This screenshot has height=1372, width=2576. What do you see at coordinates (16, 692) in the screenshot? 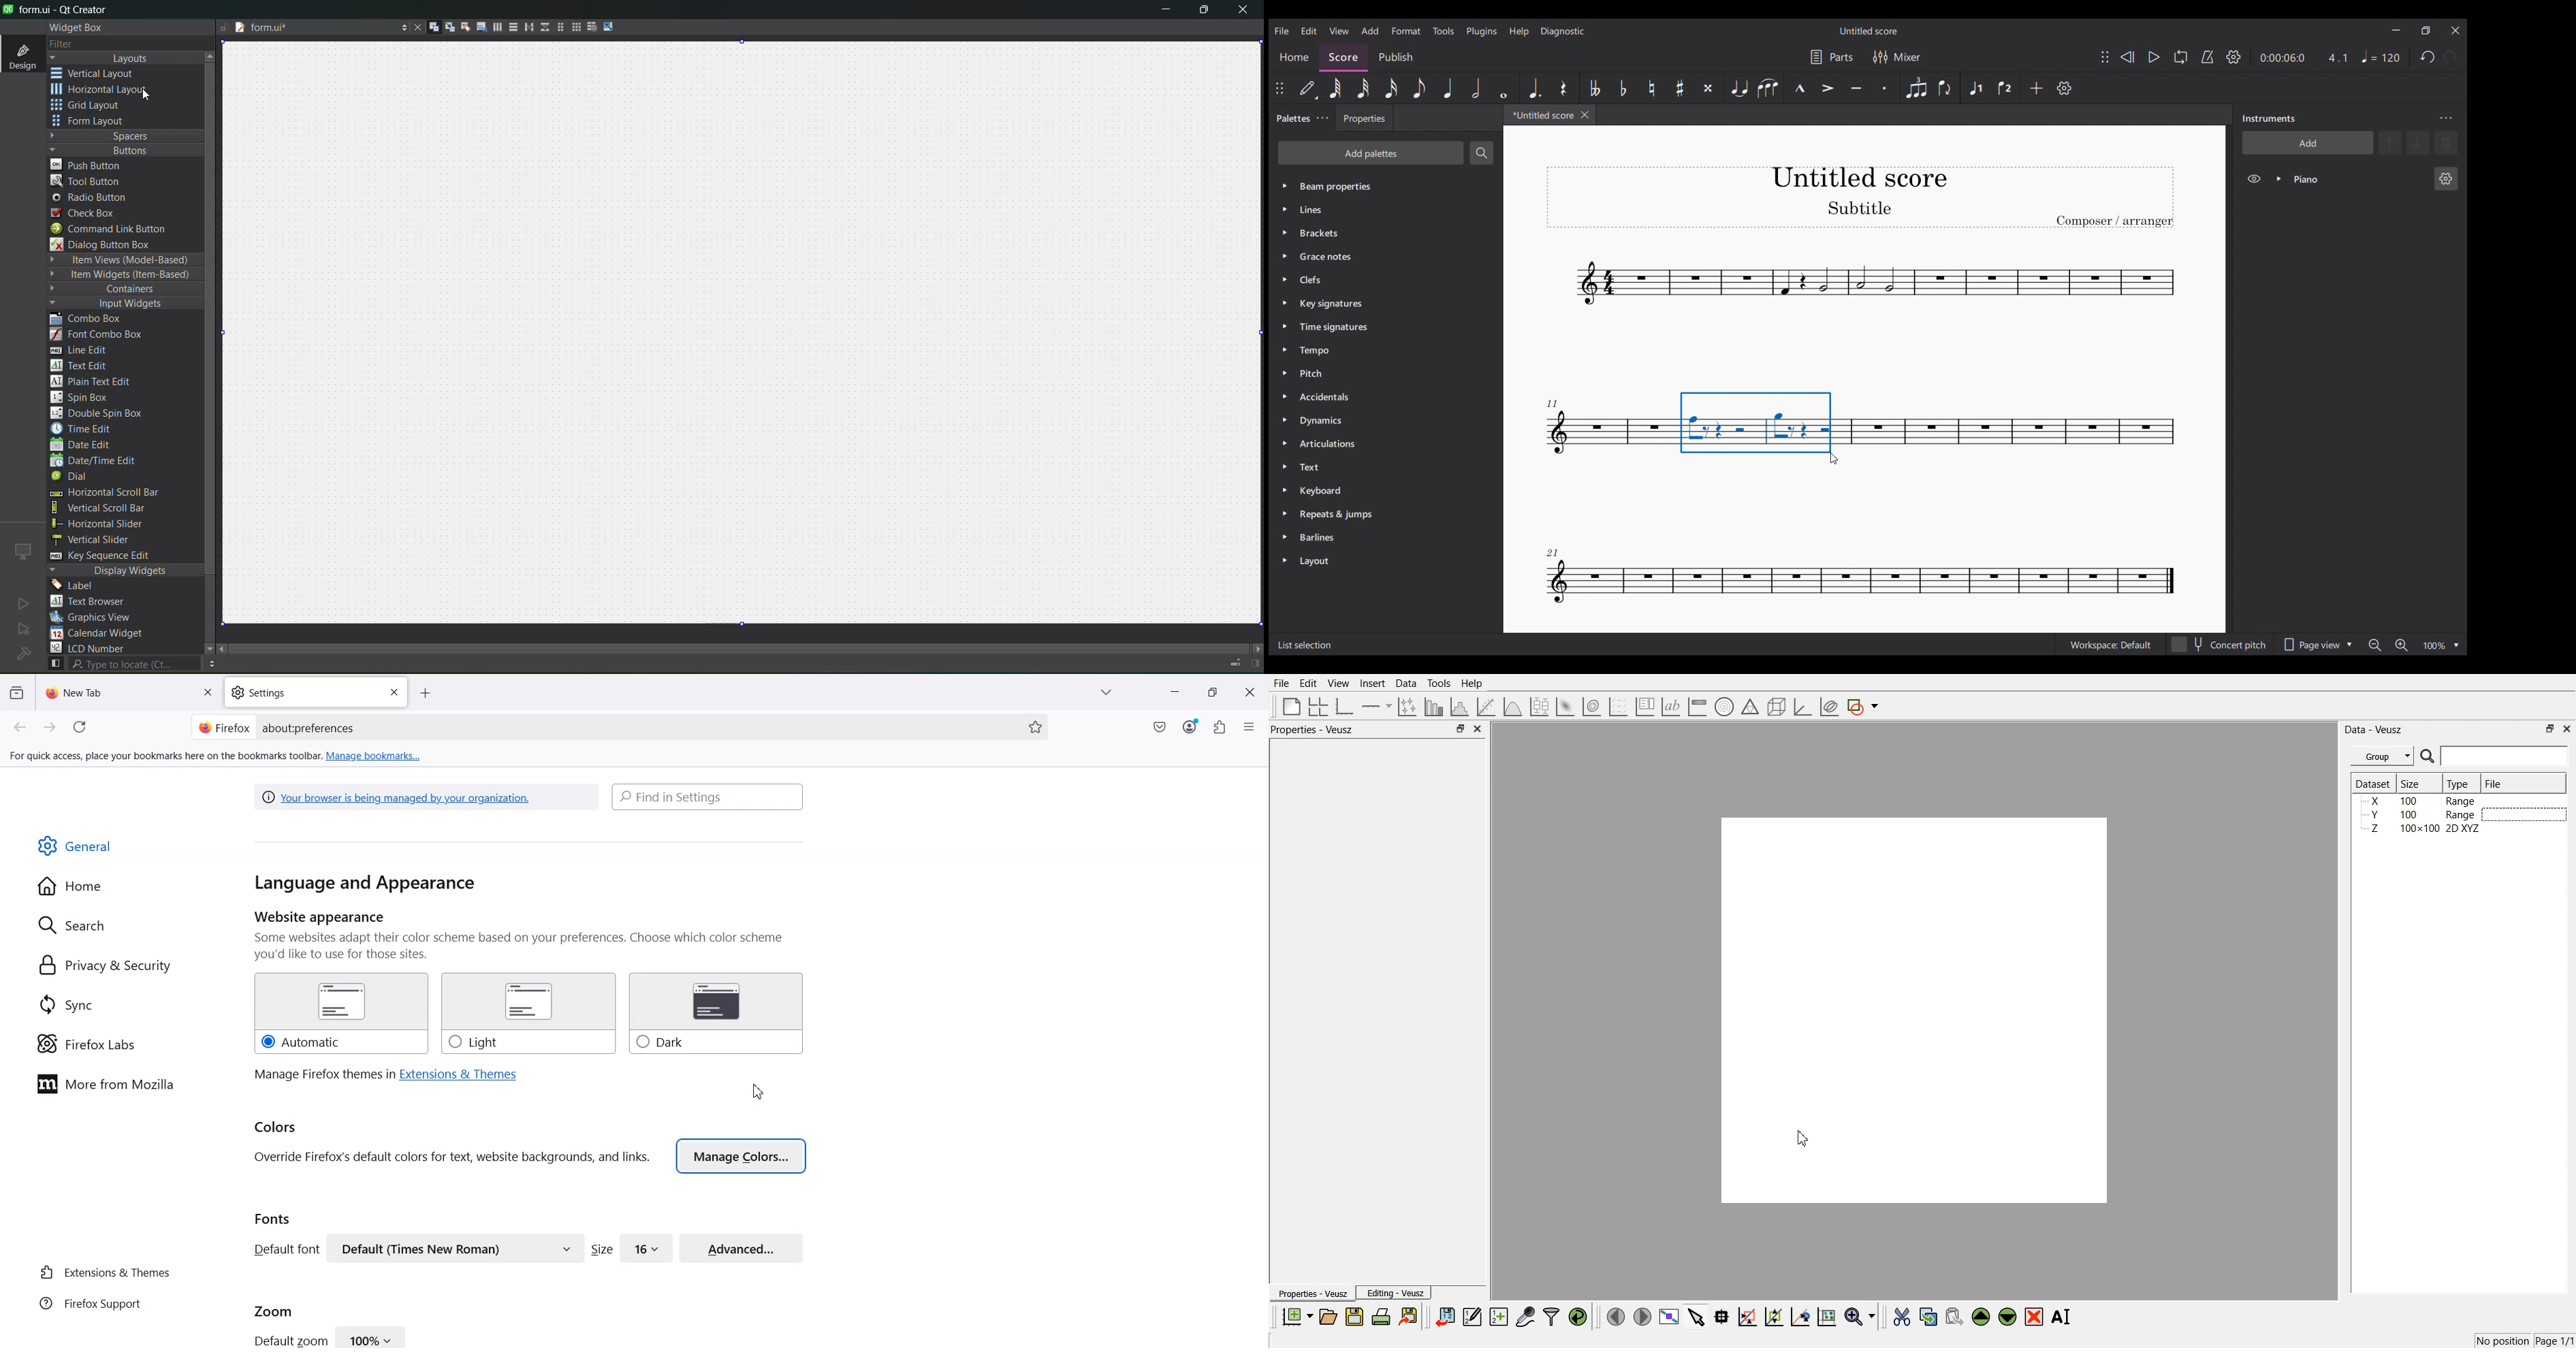
I see `View recent browsing across window` at bounding box center [16, 692].